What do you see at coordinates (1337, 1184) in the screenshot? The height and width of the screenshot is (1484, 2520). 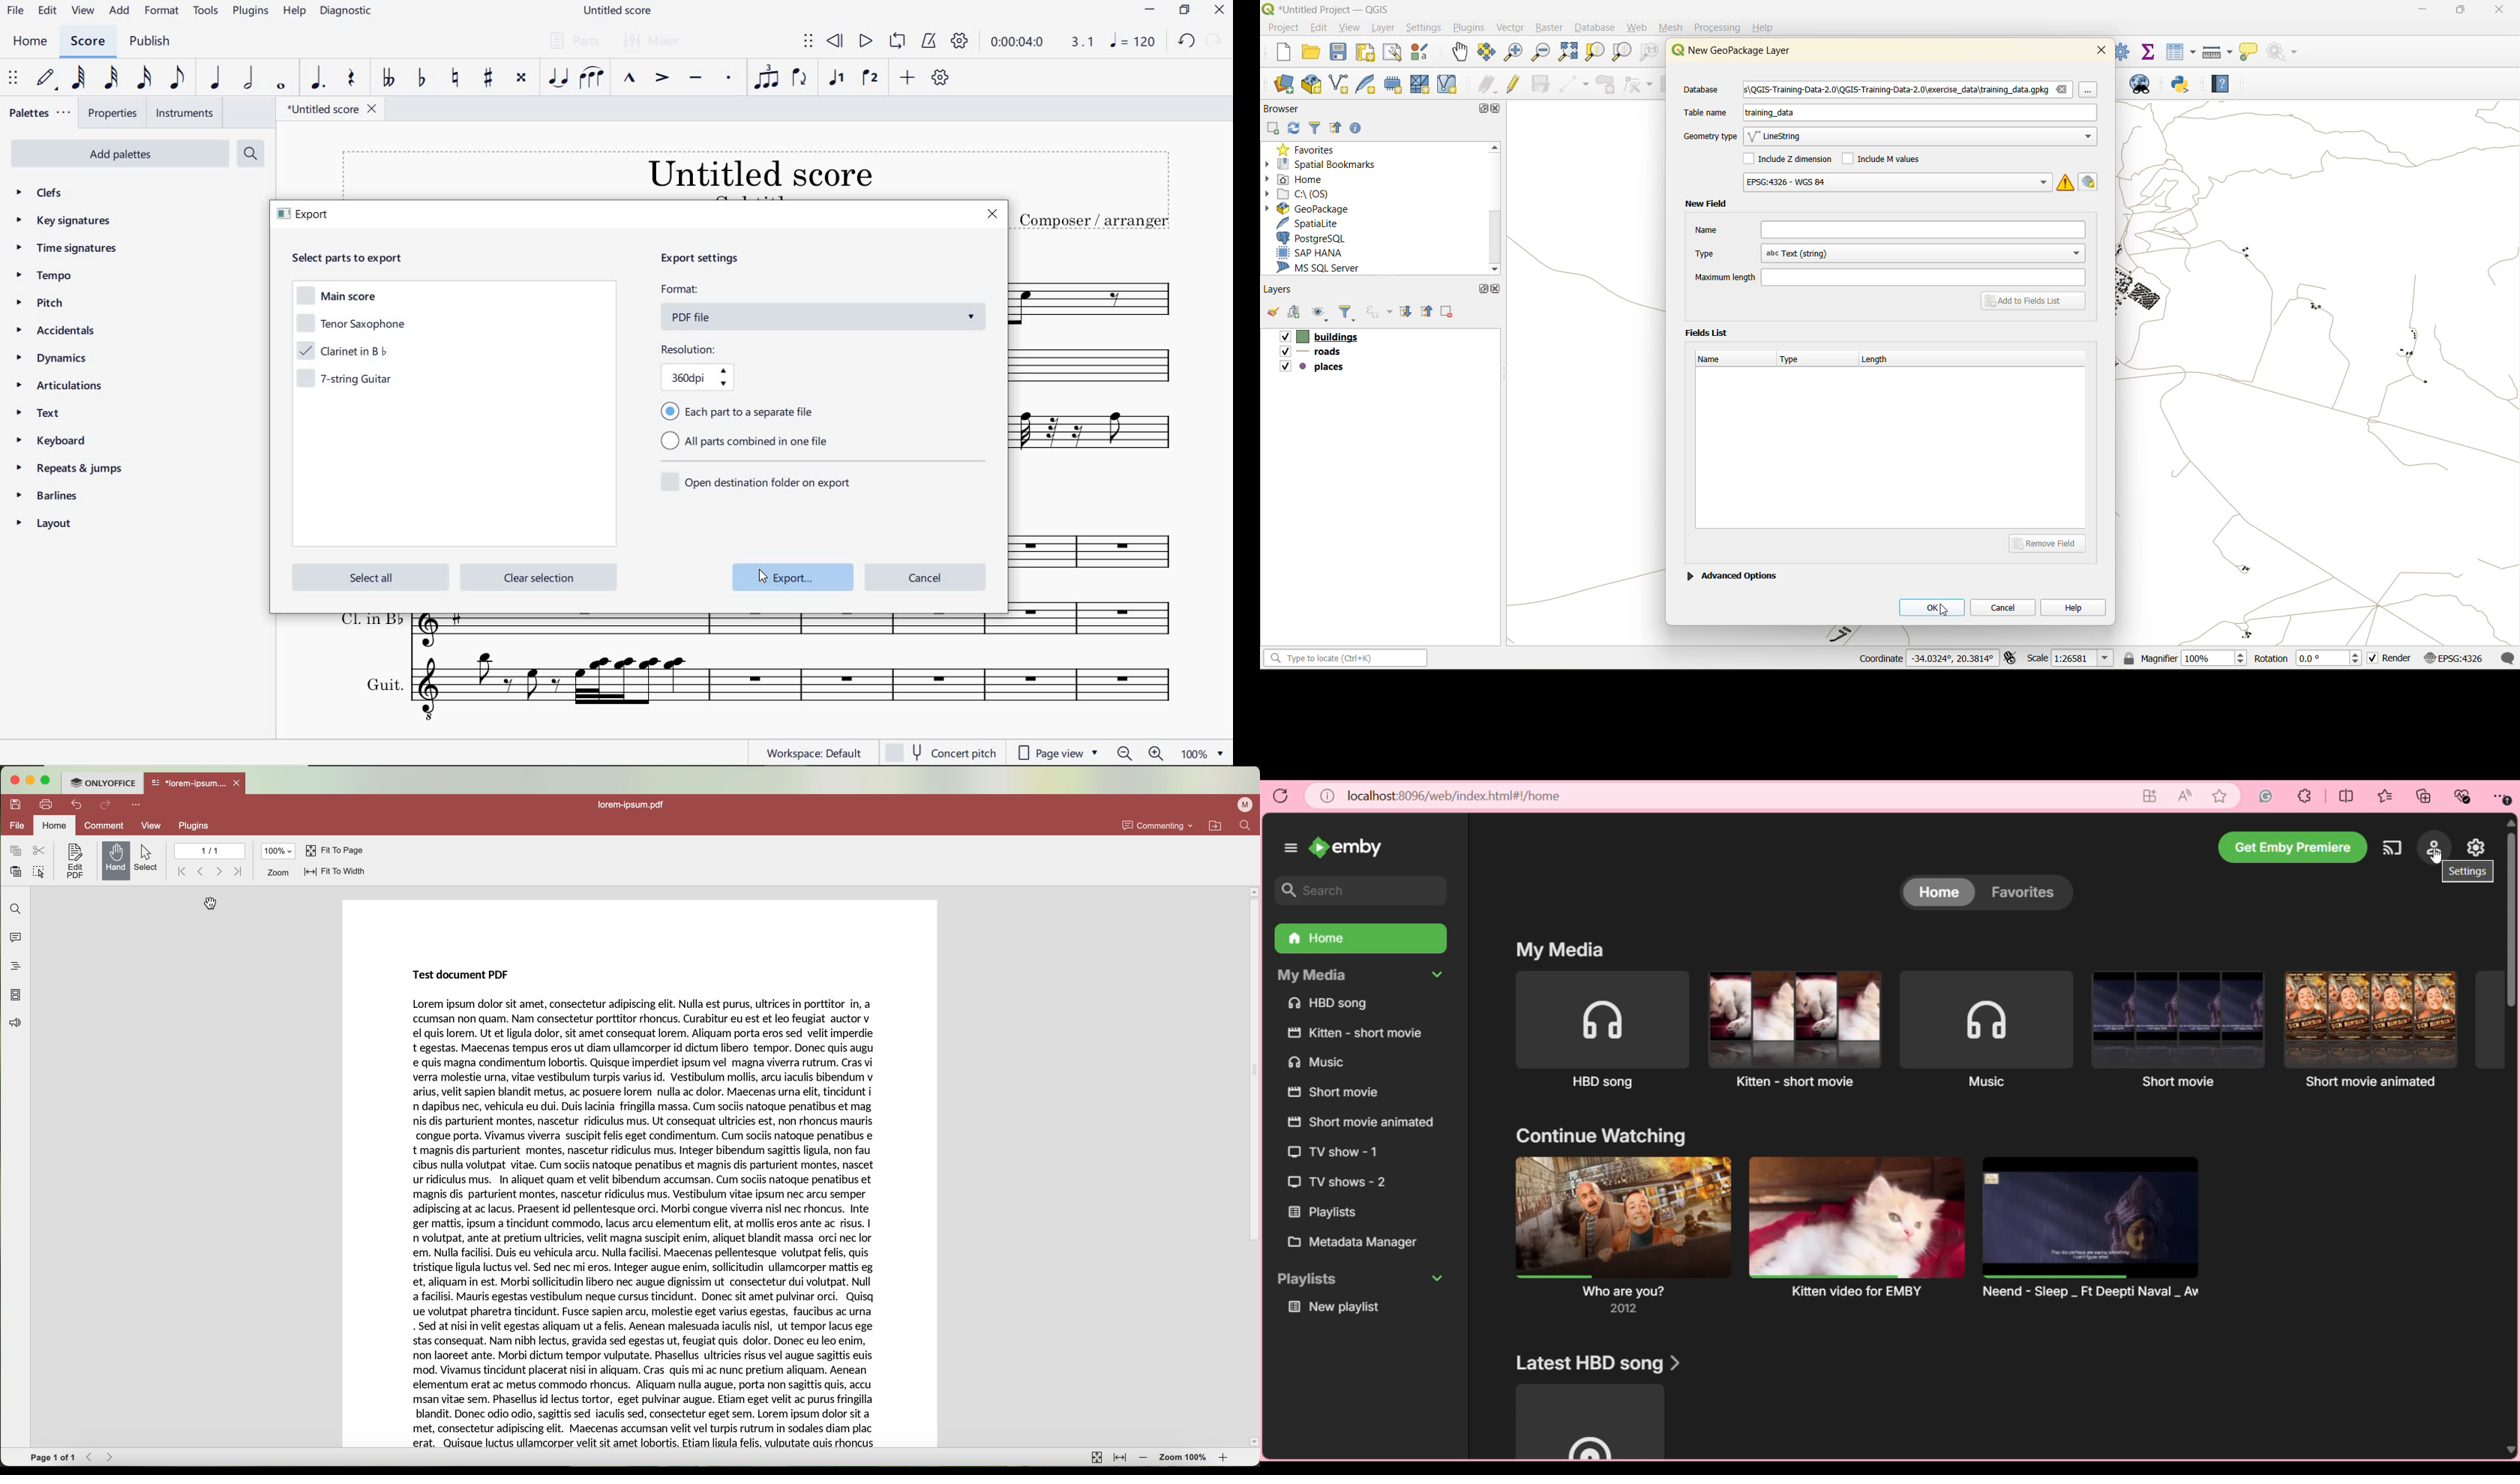 I see `TV shows-2` at bounding box center [1337, 1184].